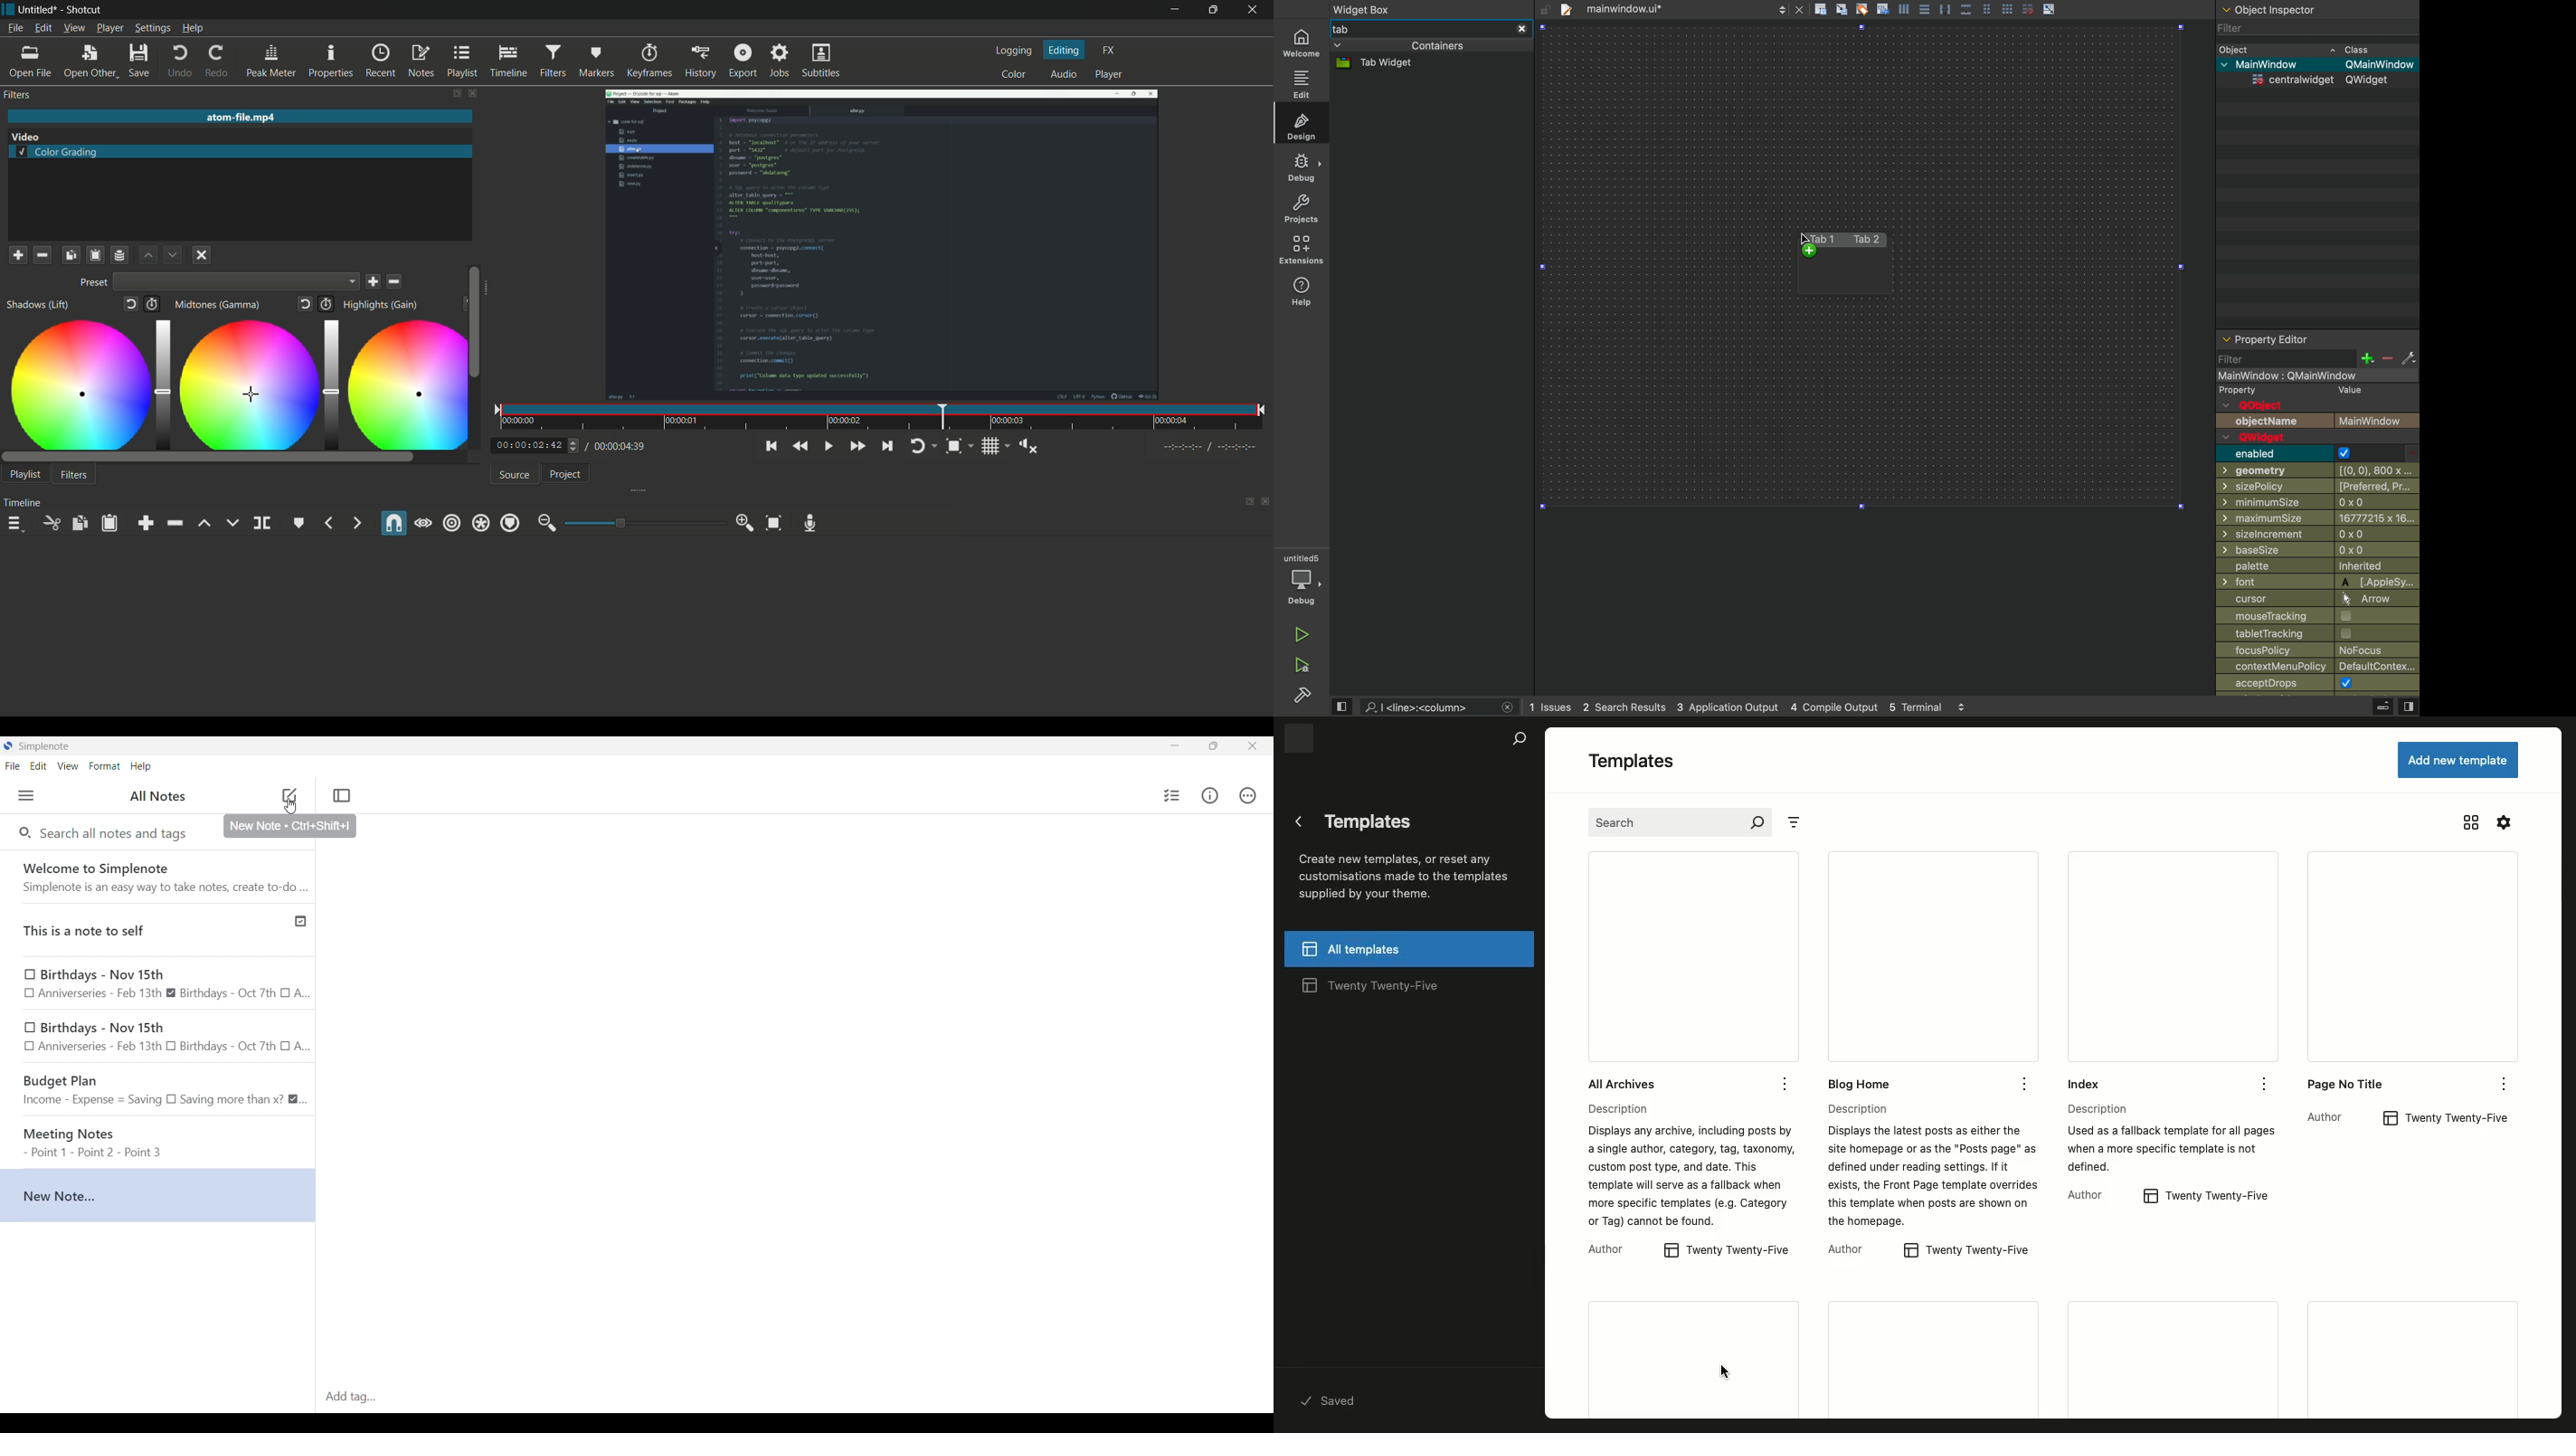 The width and height of the screenshot is (2576, 1456). What do you see at coordinates (157, 1195) in the screenshot?
I see `Current note highlighted` at bounding box center [157, 1195].